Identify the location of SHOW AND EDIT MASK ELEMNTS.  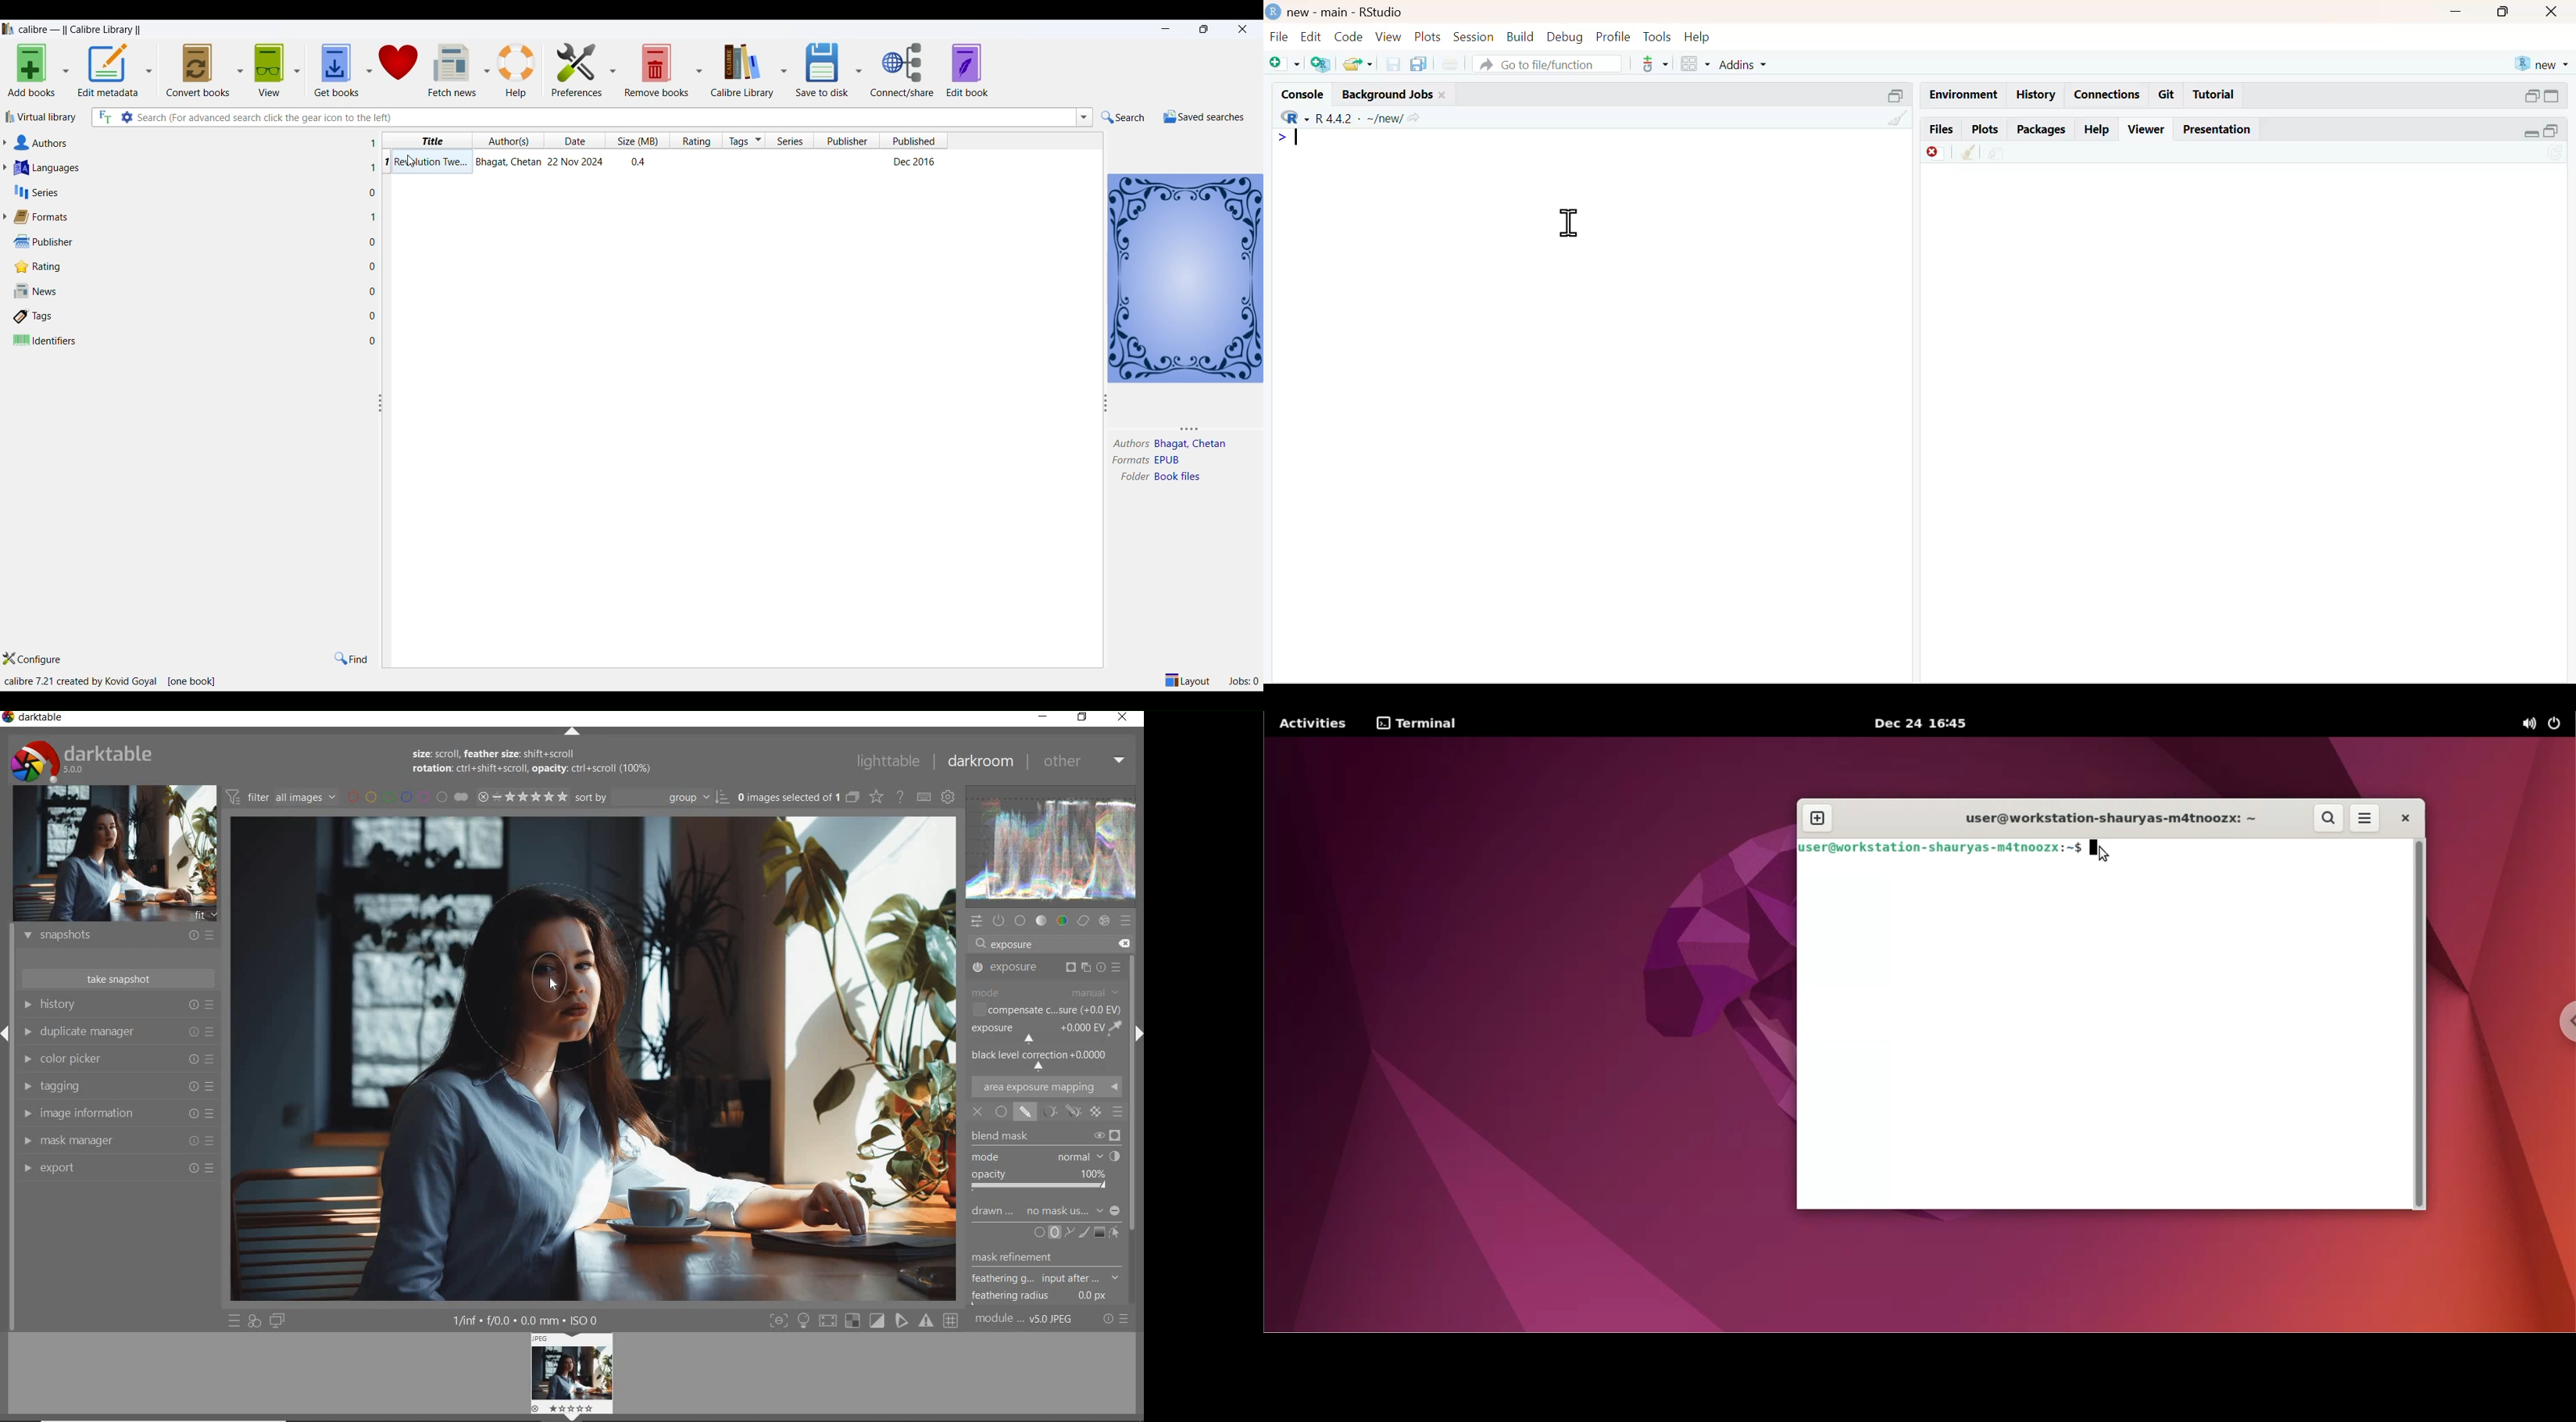
(1114, 1233).